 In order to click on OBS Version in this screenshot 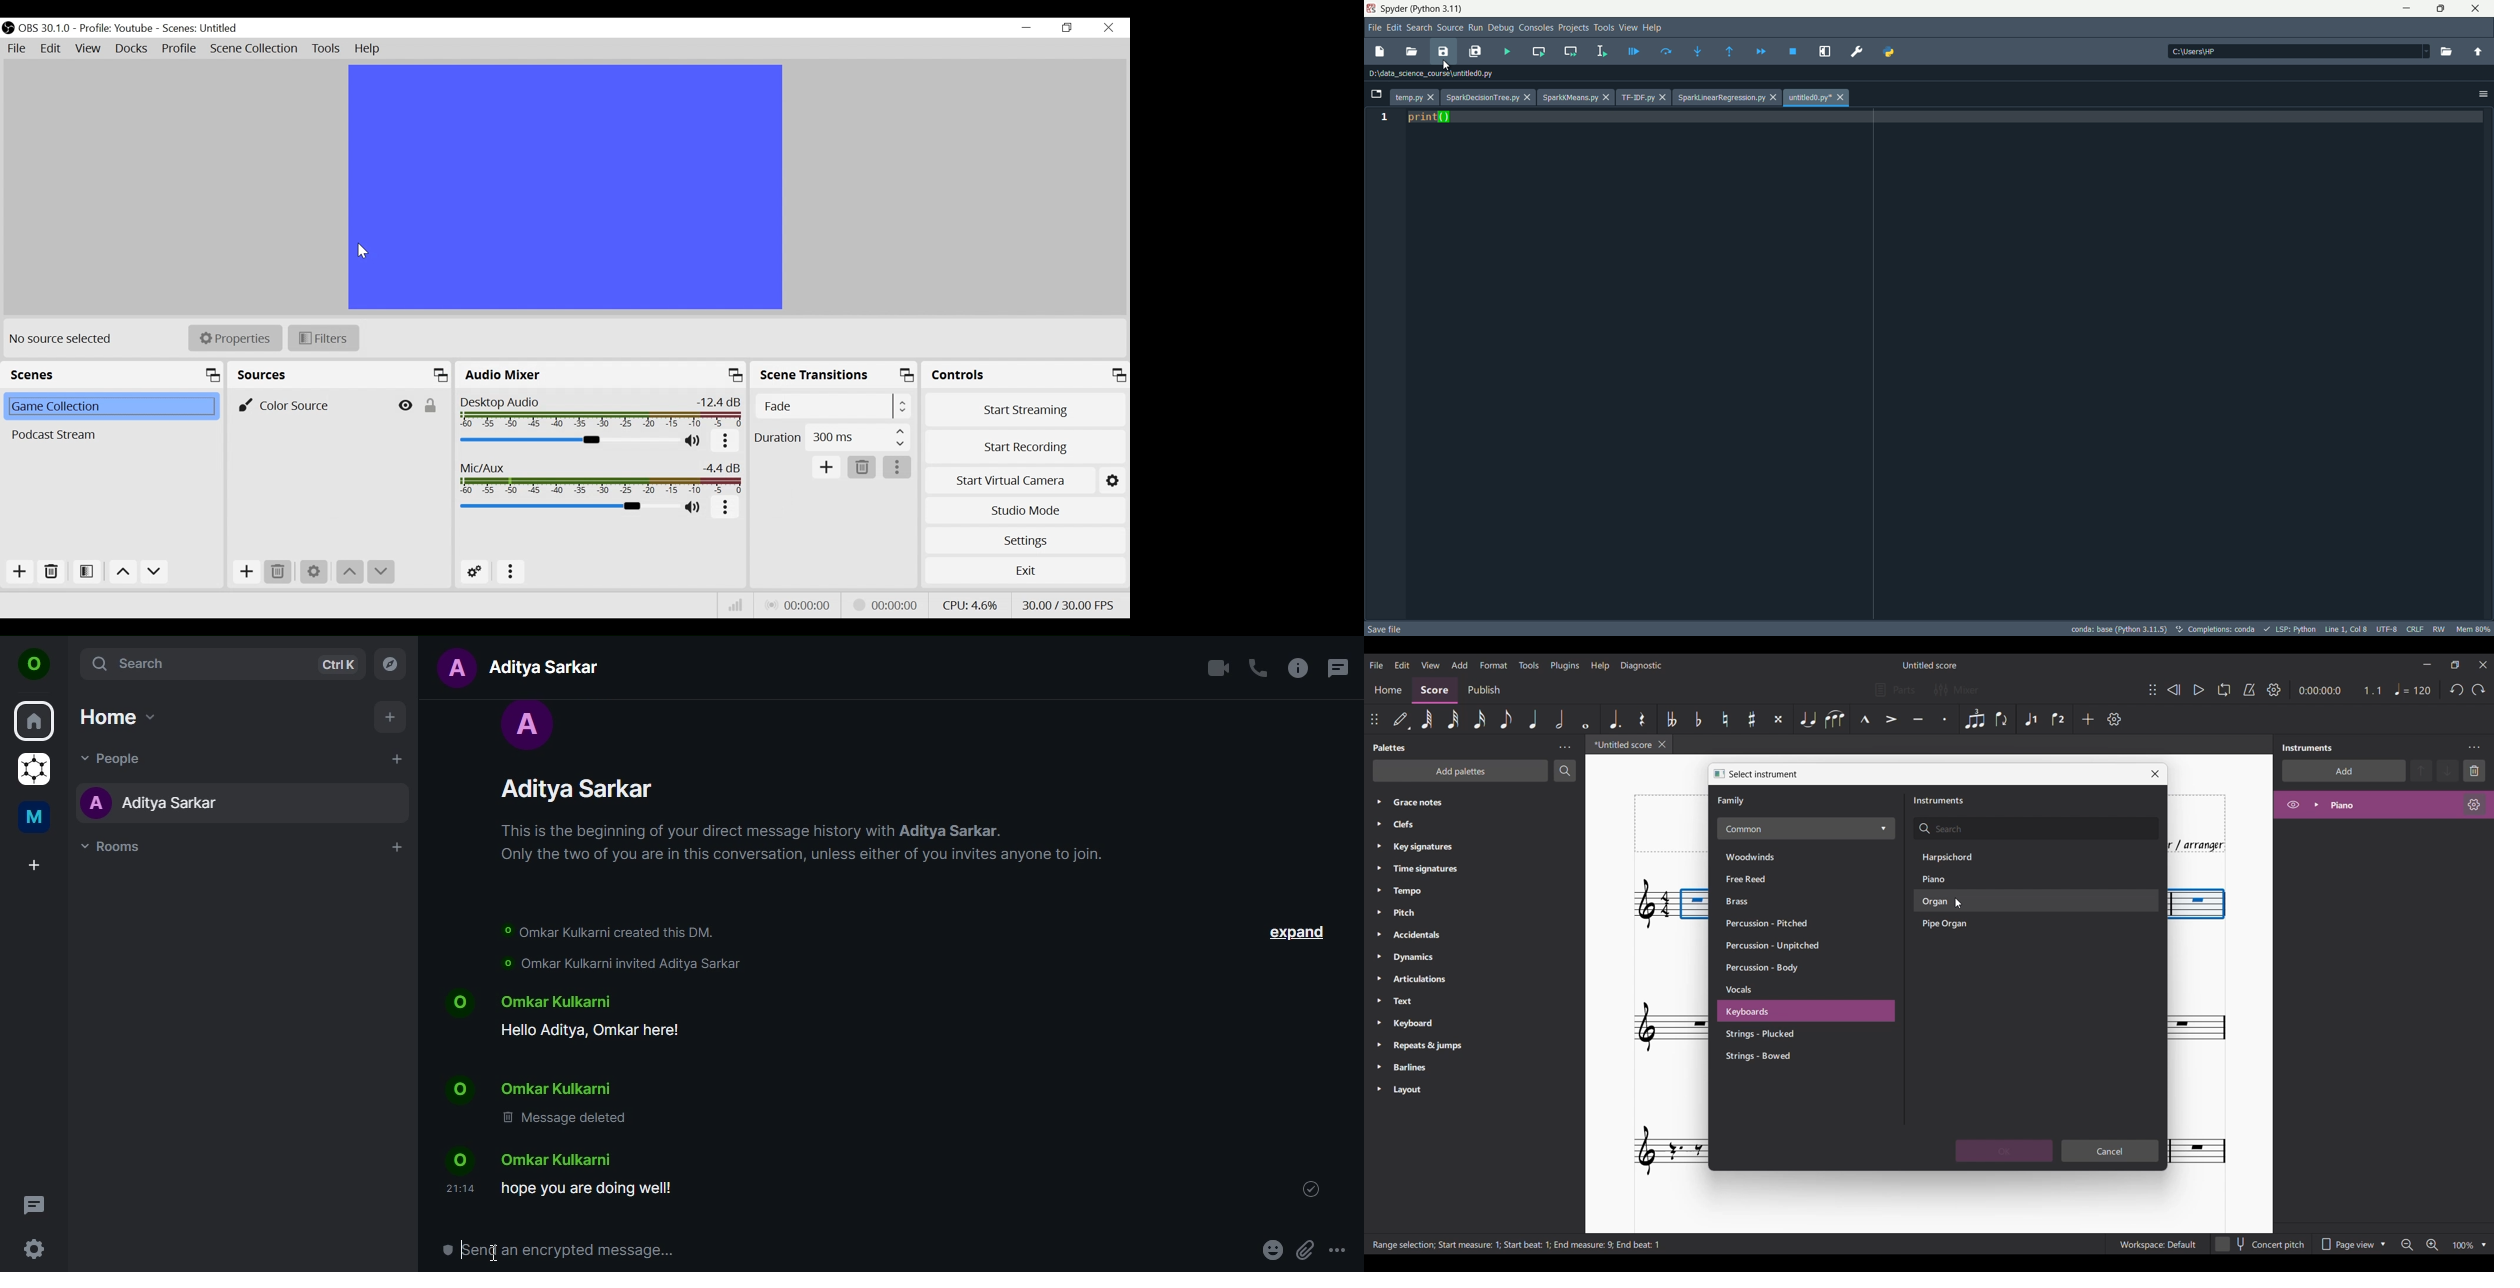, I will do `click(45, 29)`.